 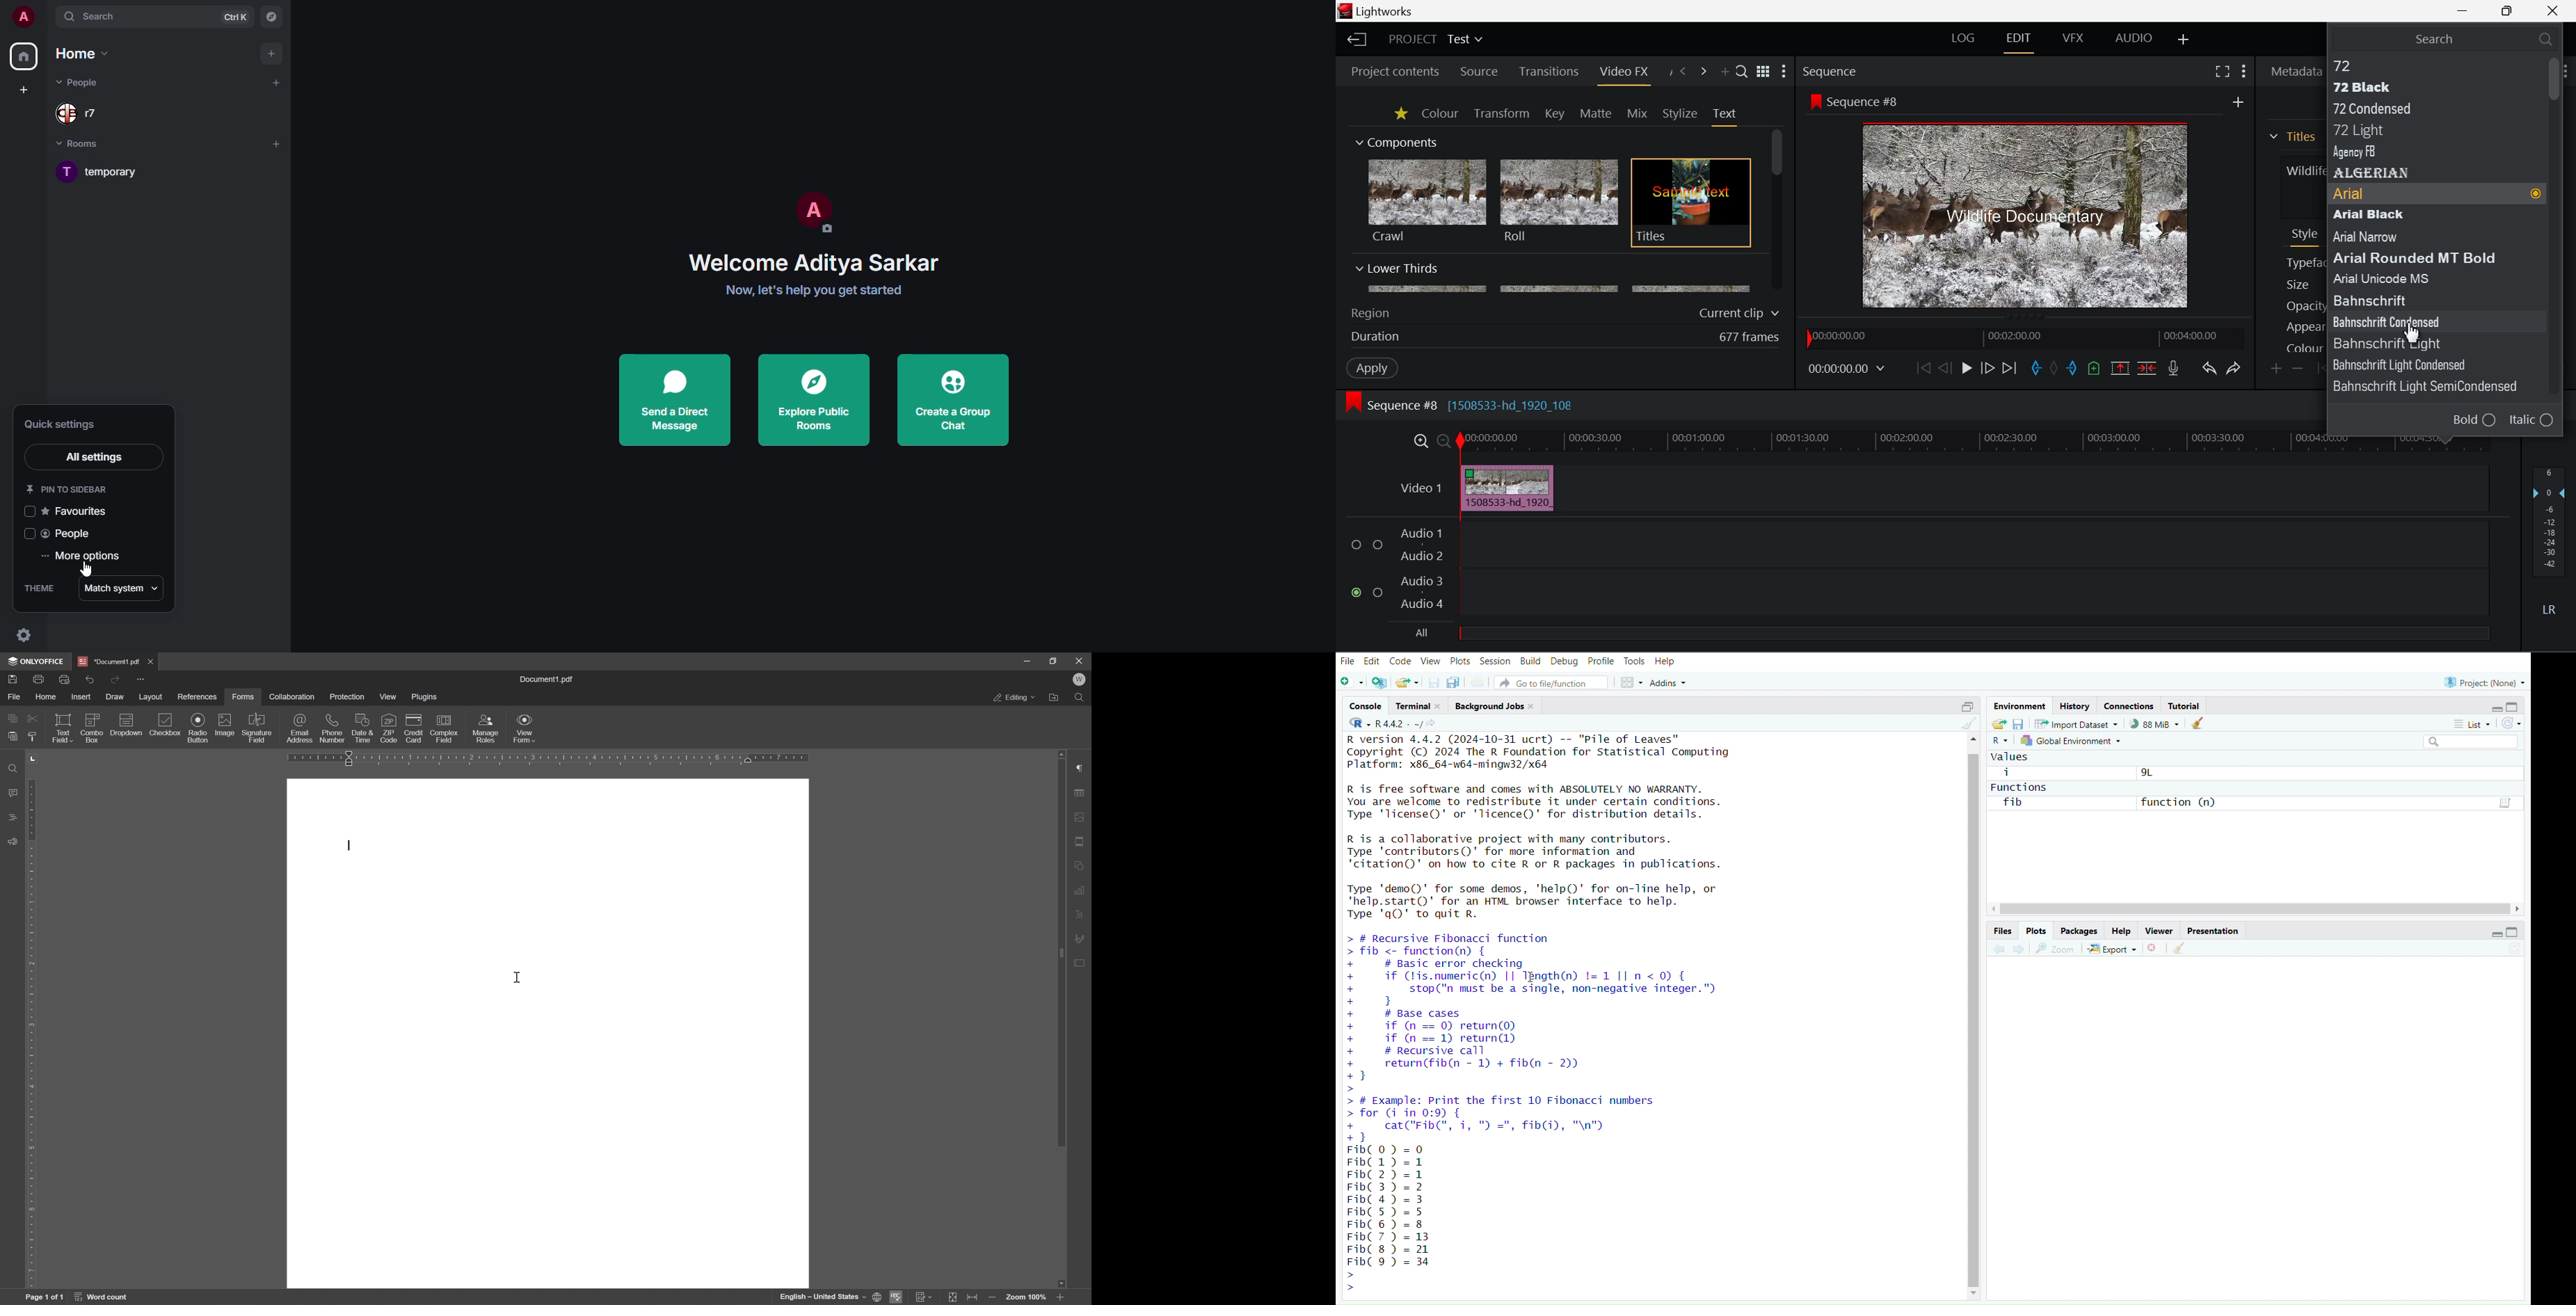 I want to click on open file location, so click(x=1053, y=698).